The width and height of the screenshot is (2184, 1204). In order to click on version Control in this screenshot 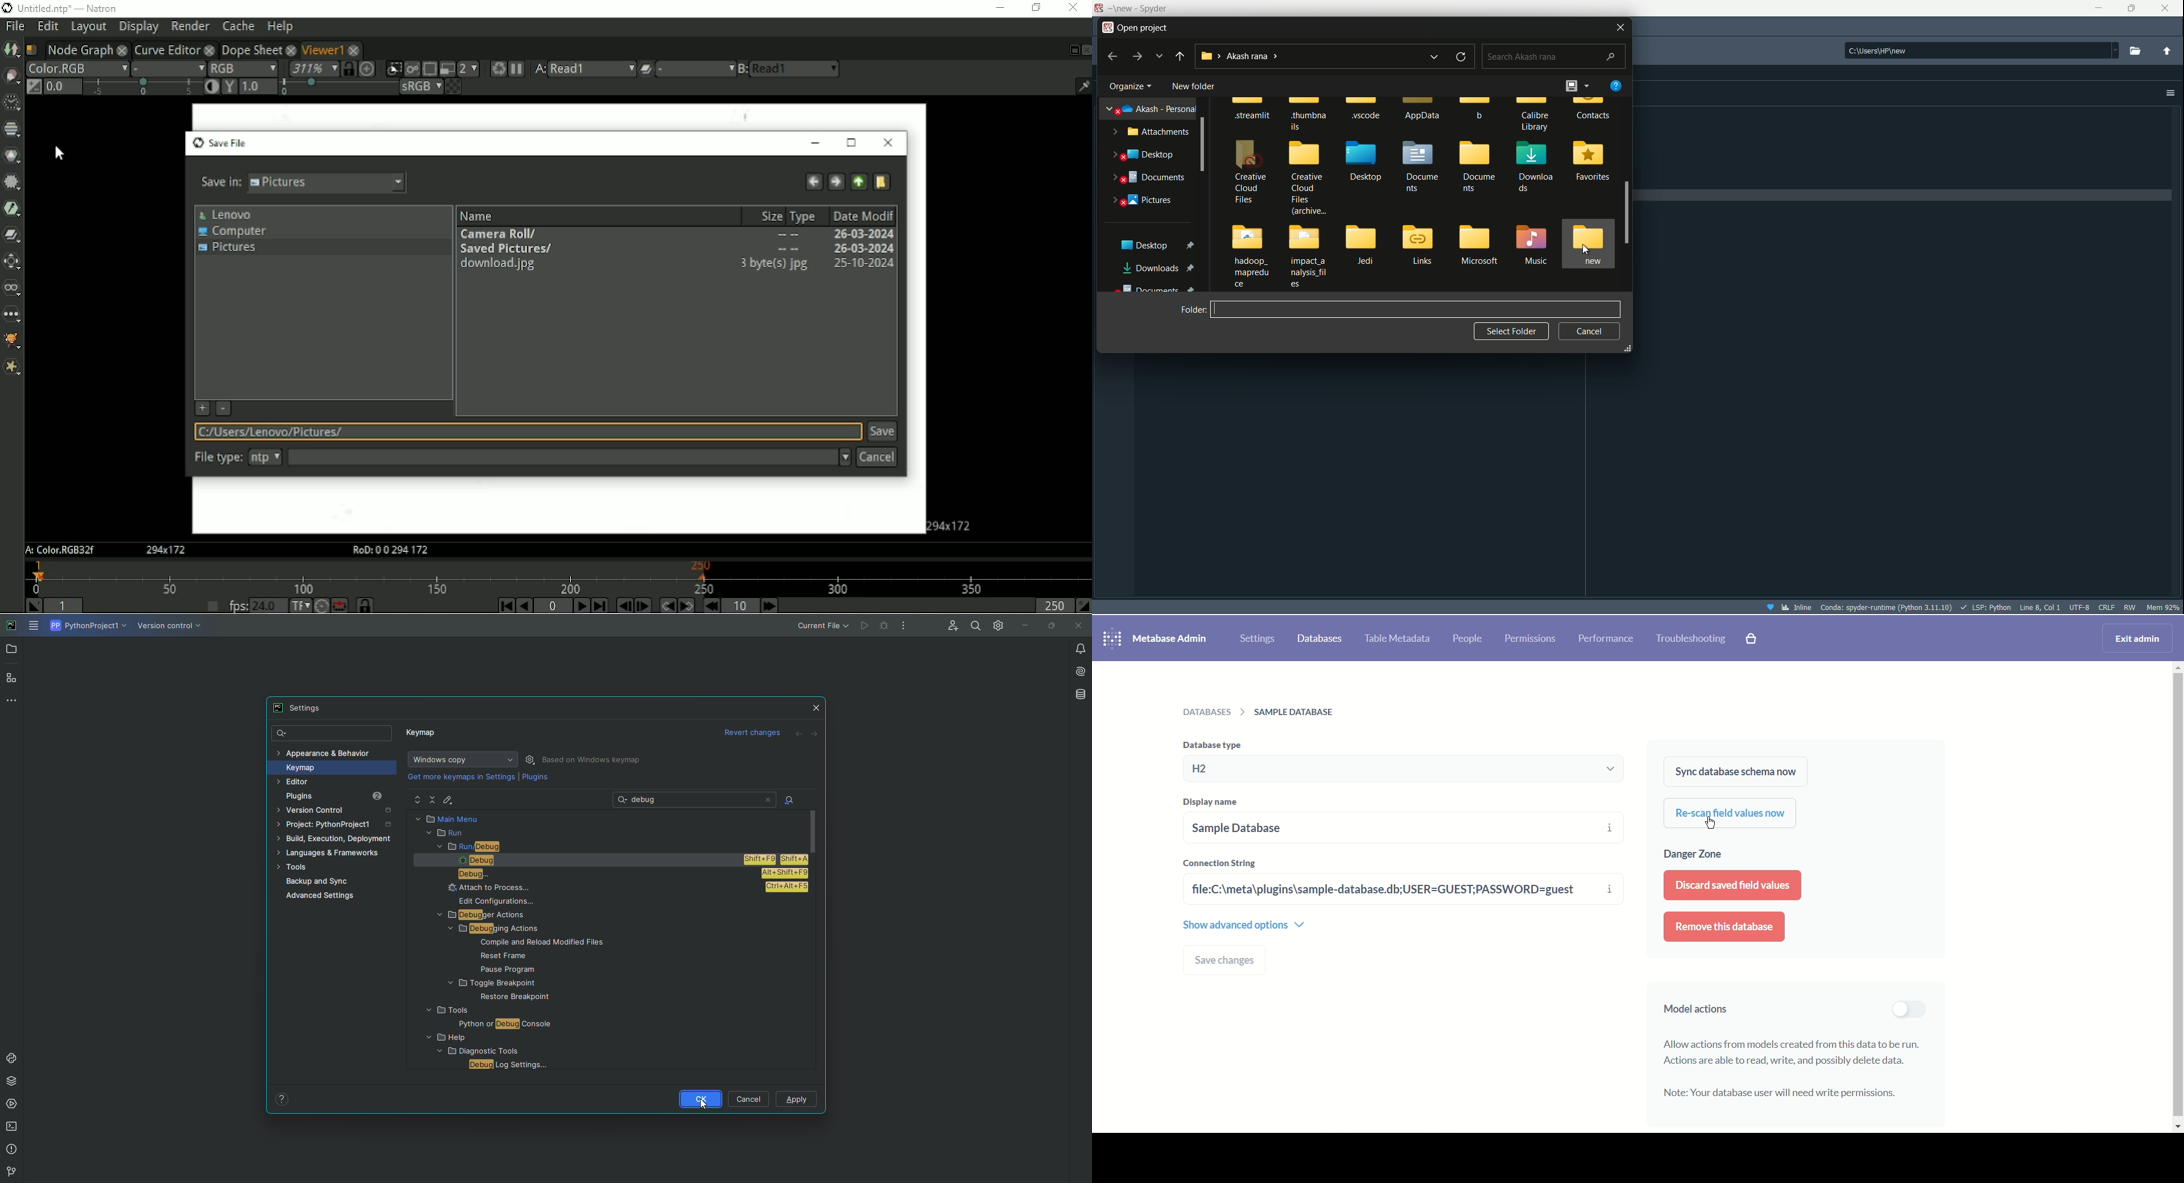, I will do `click(10, 1173)`.